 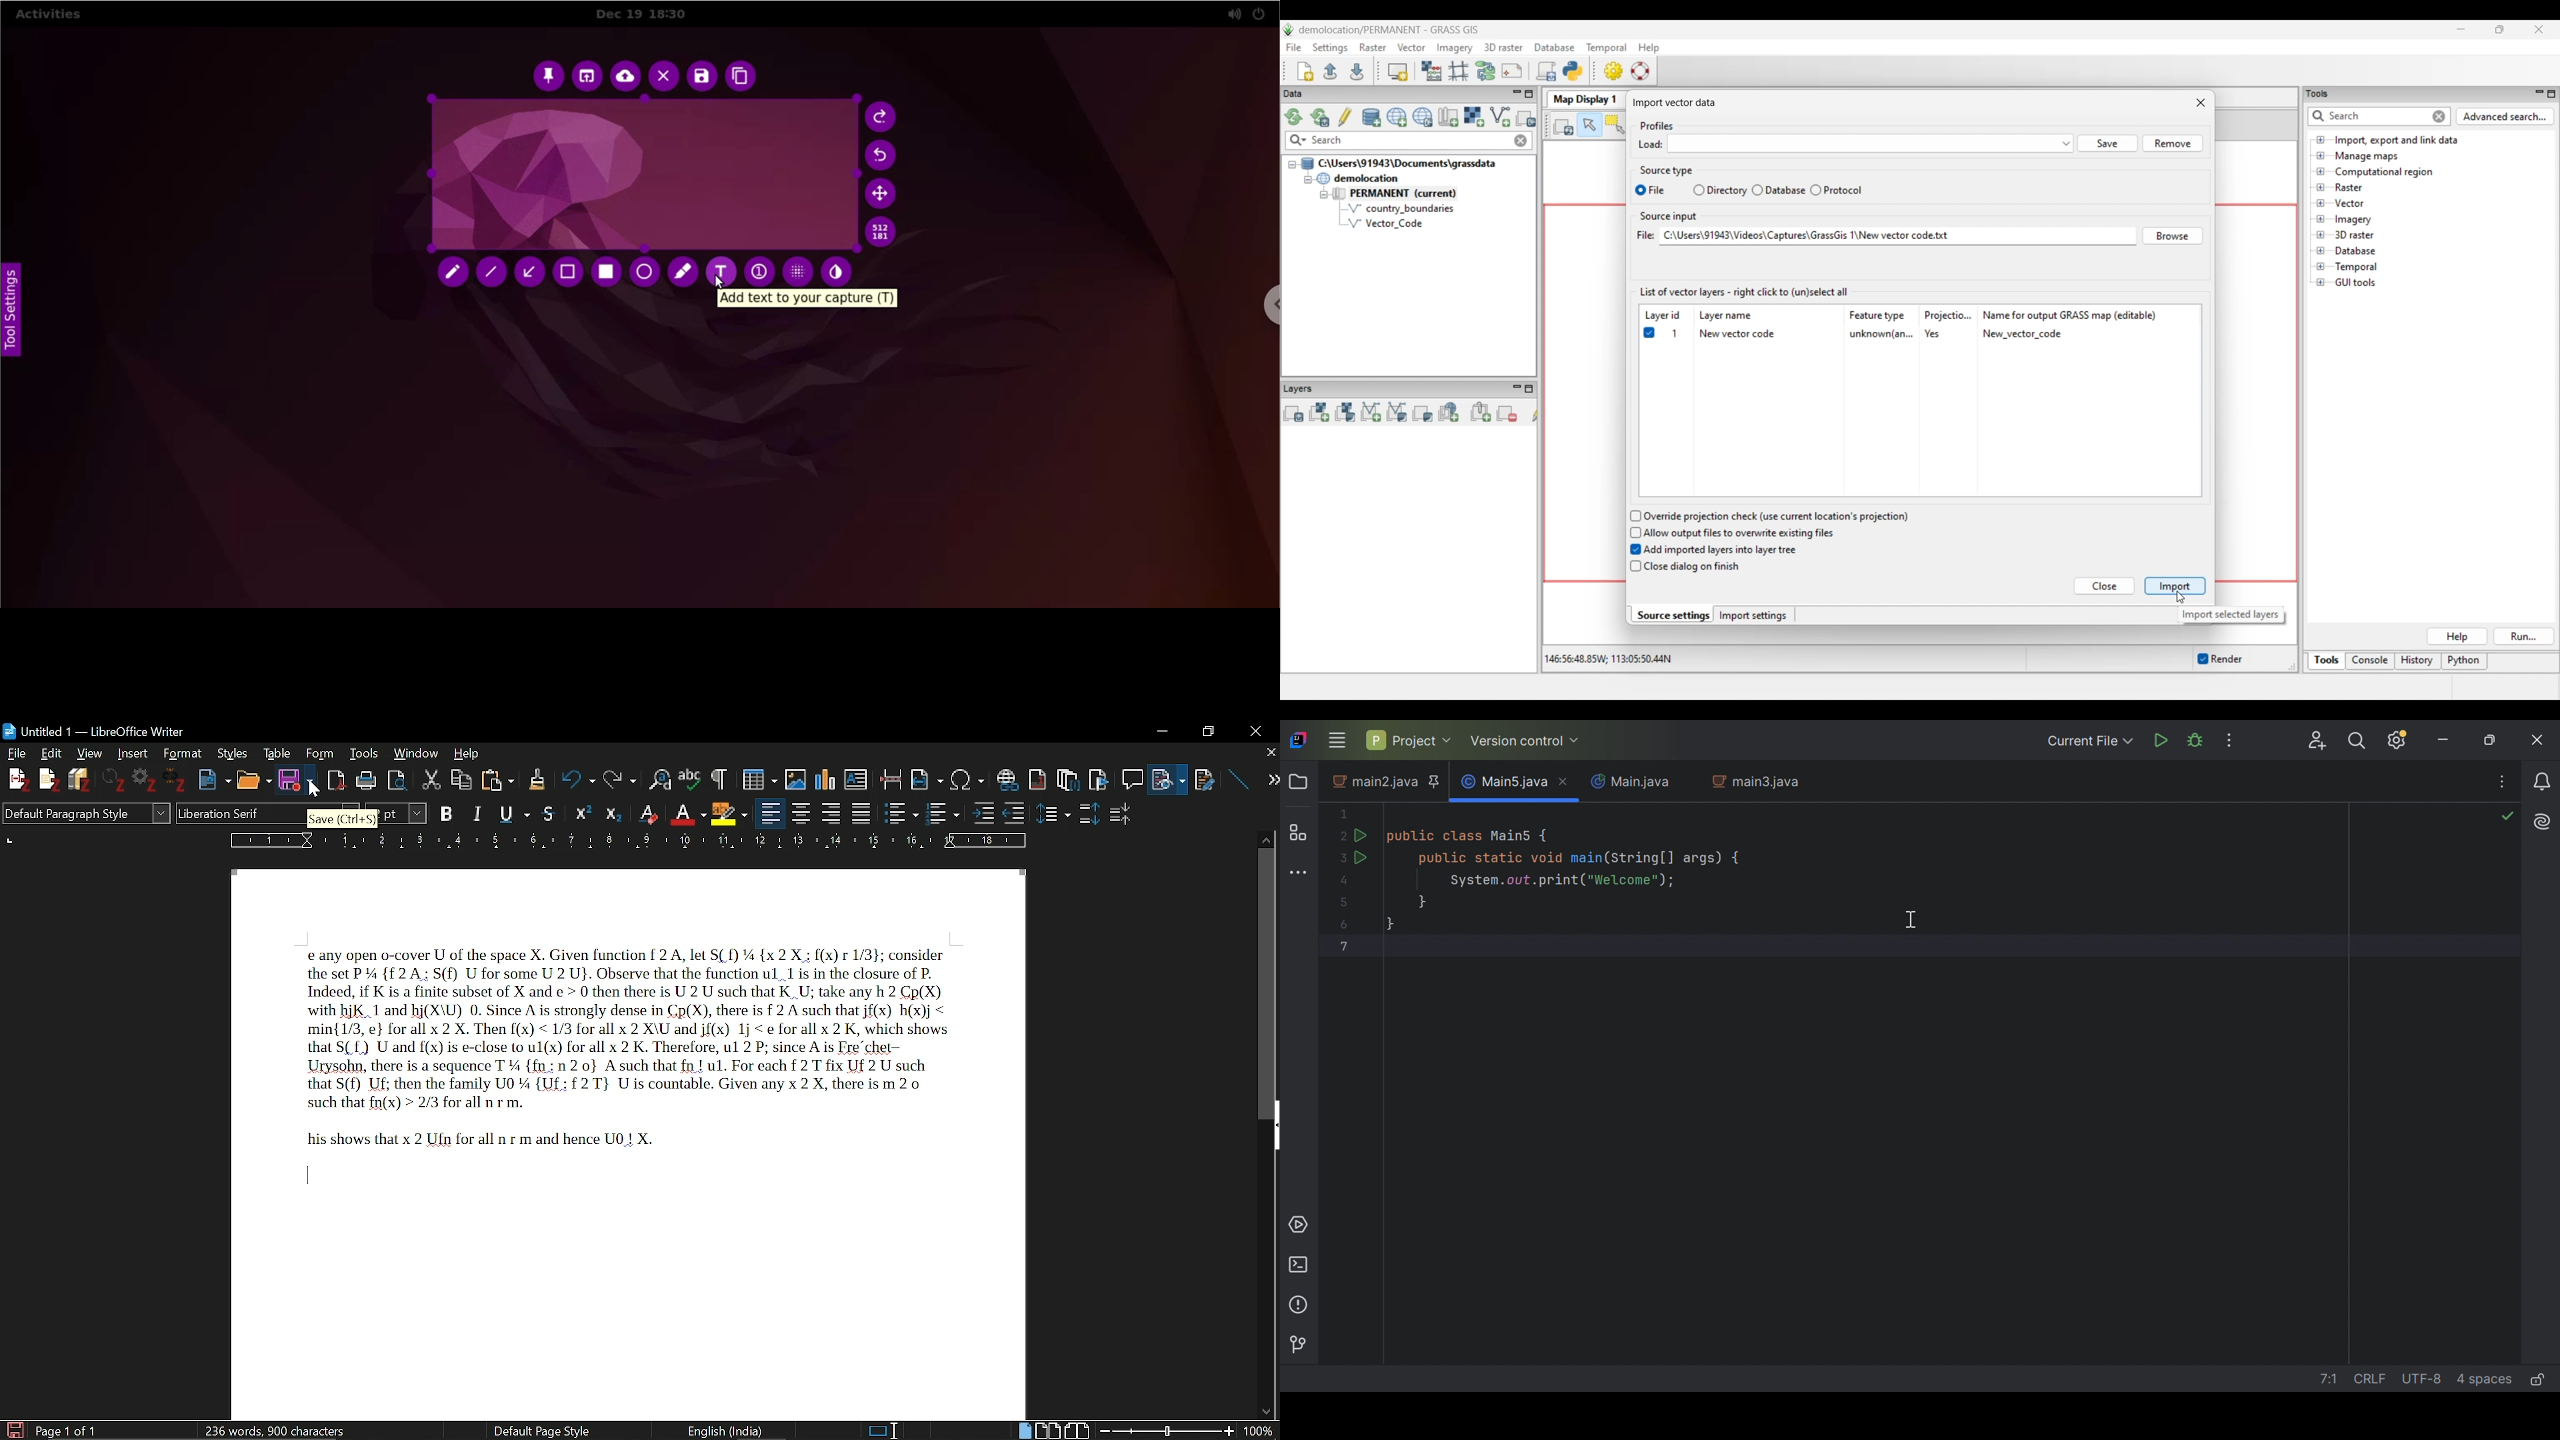 What do you see at coordinates (617, 778) in the screenshot?
I see `Redo` at bounding box center [617, 778].